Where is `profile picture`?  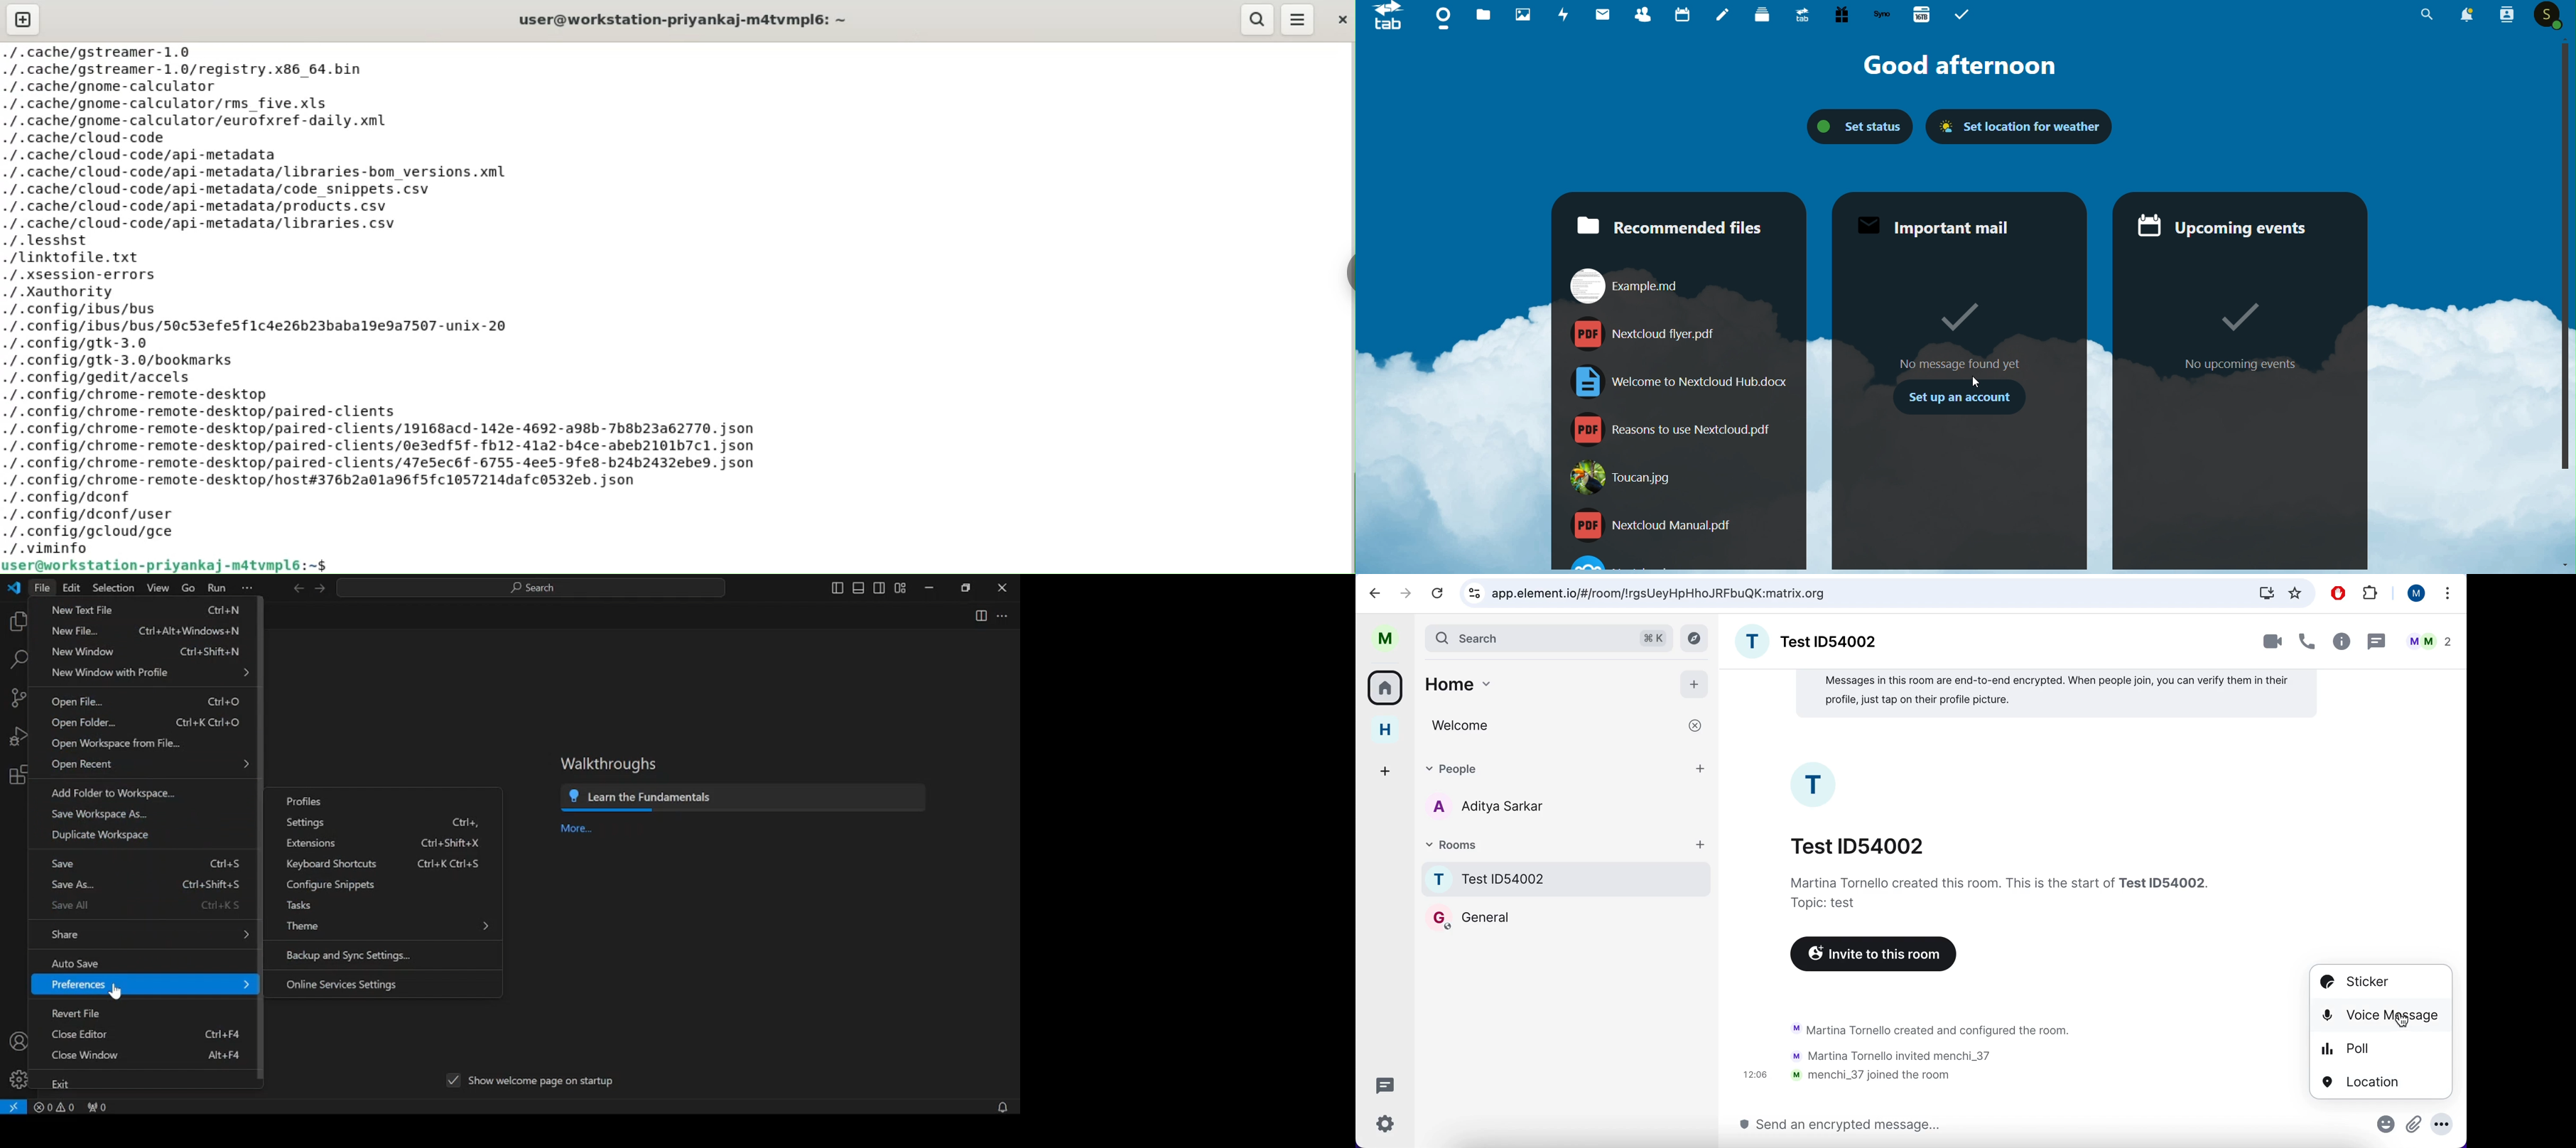 profile picture is located at coordinates (1816, 784).